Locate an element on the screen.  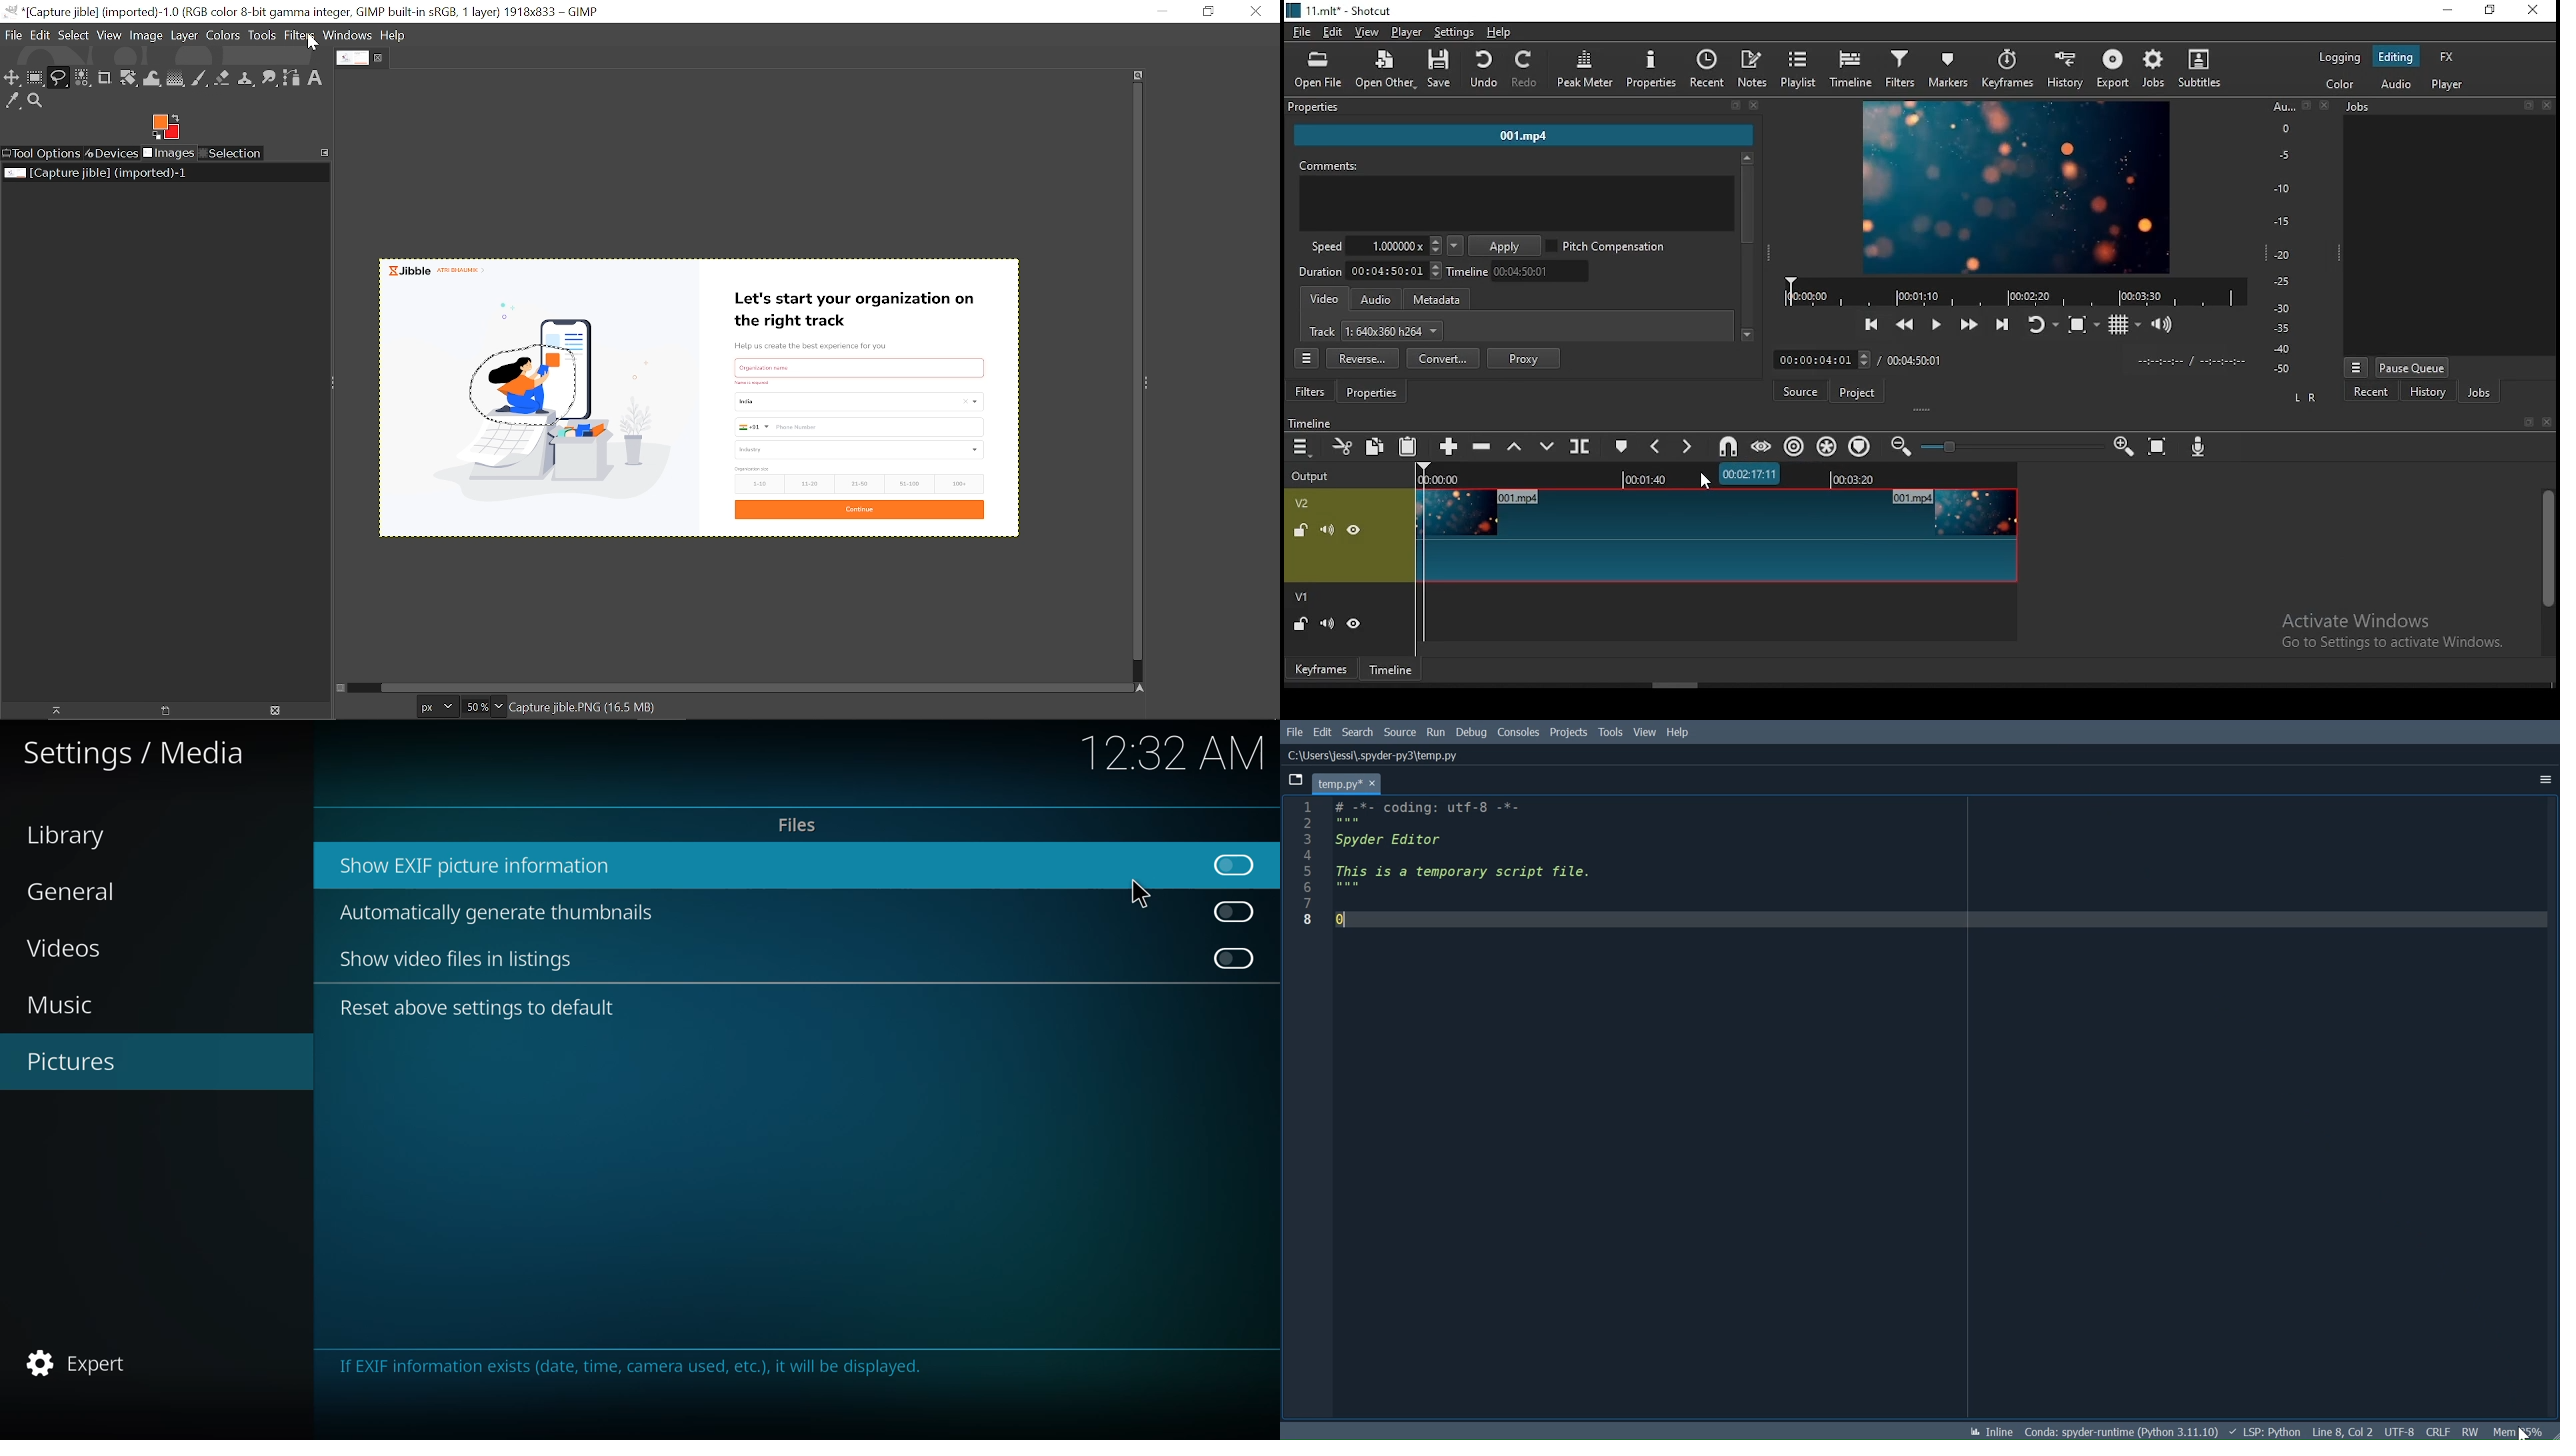
Windows is located at coordinates (349, 37).